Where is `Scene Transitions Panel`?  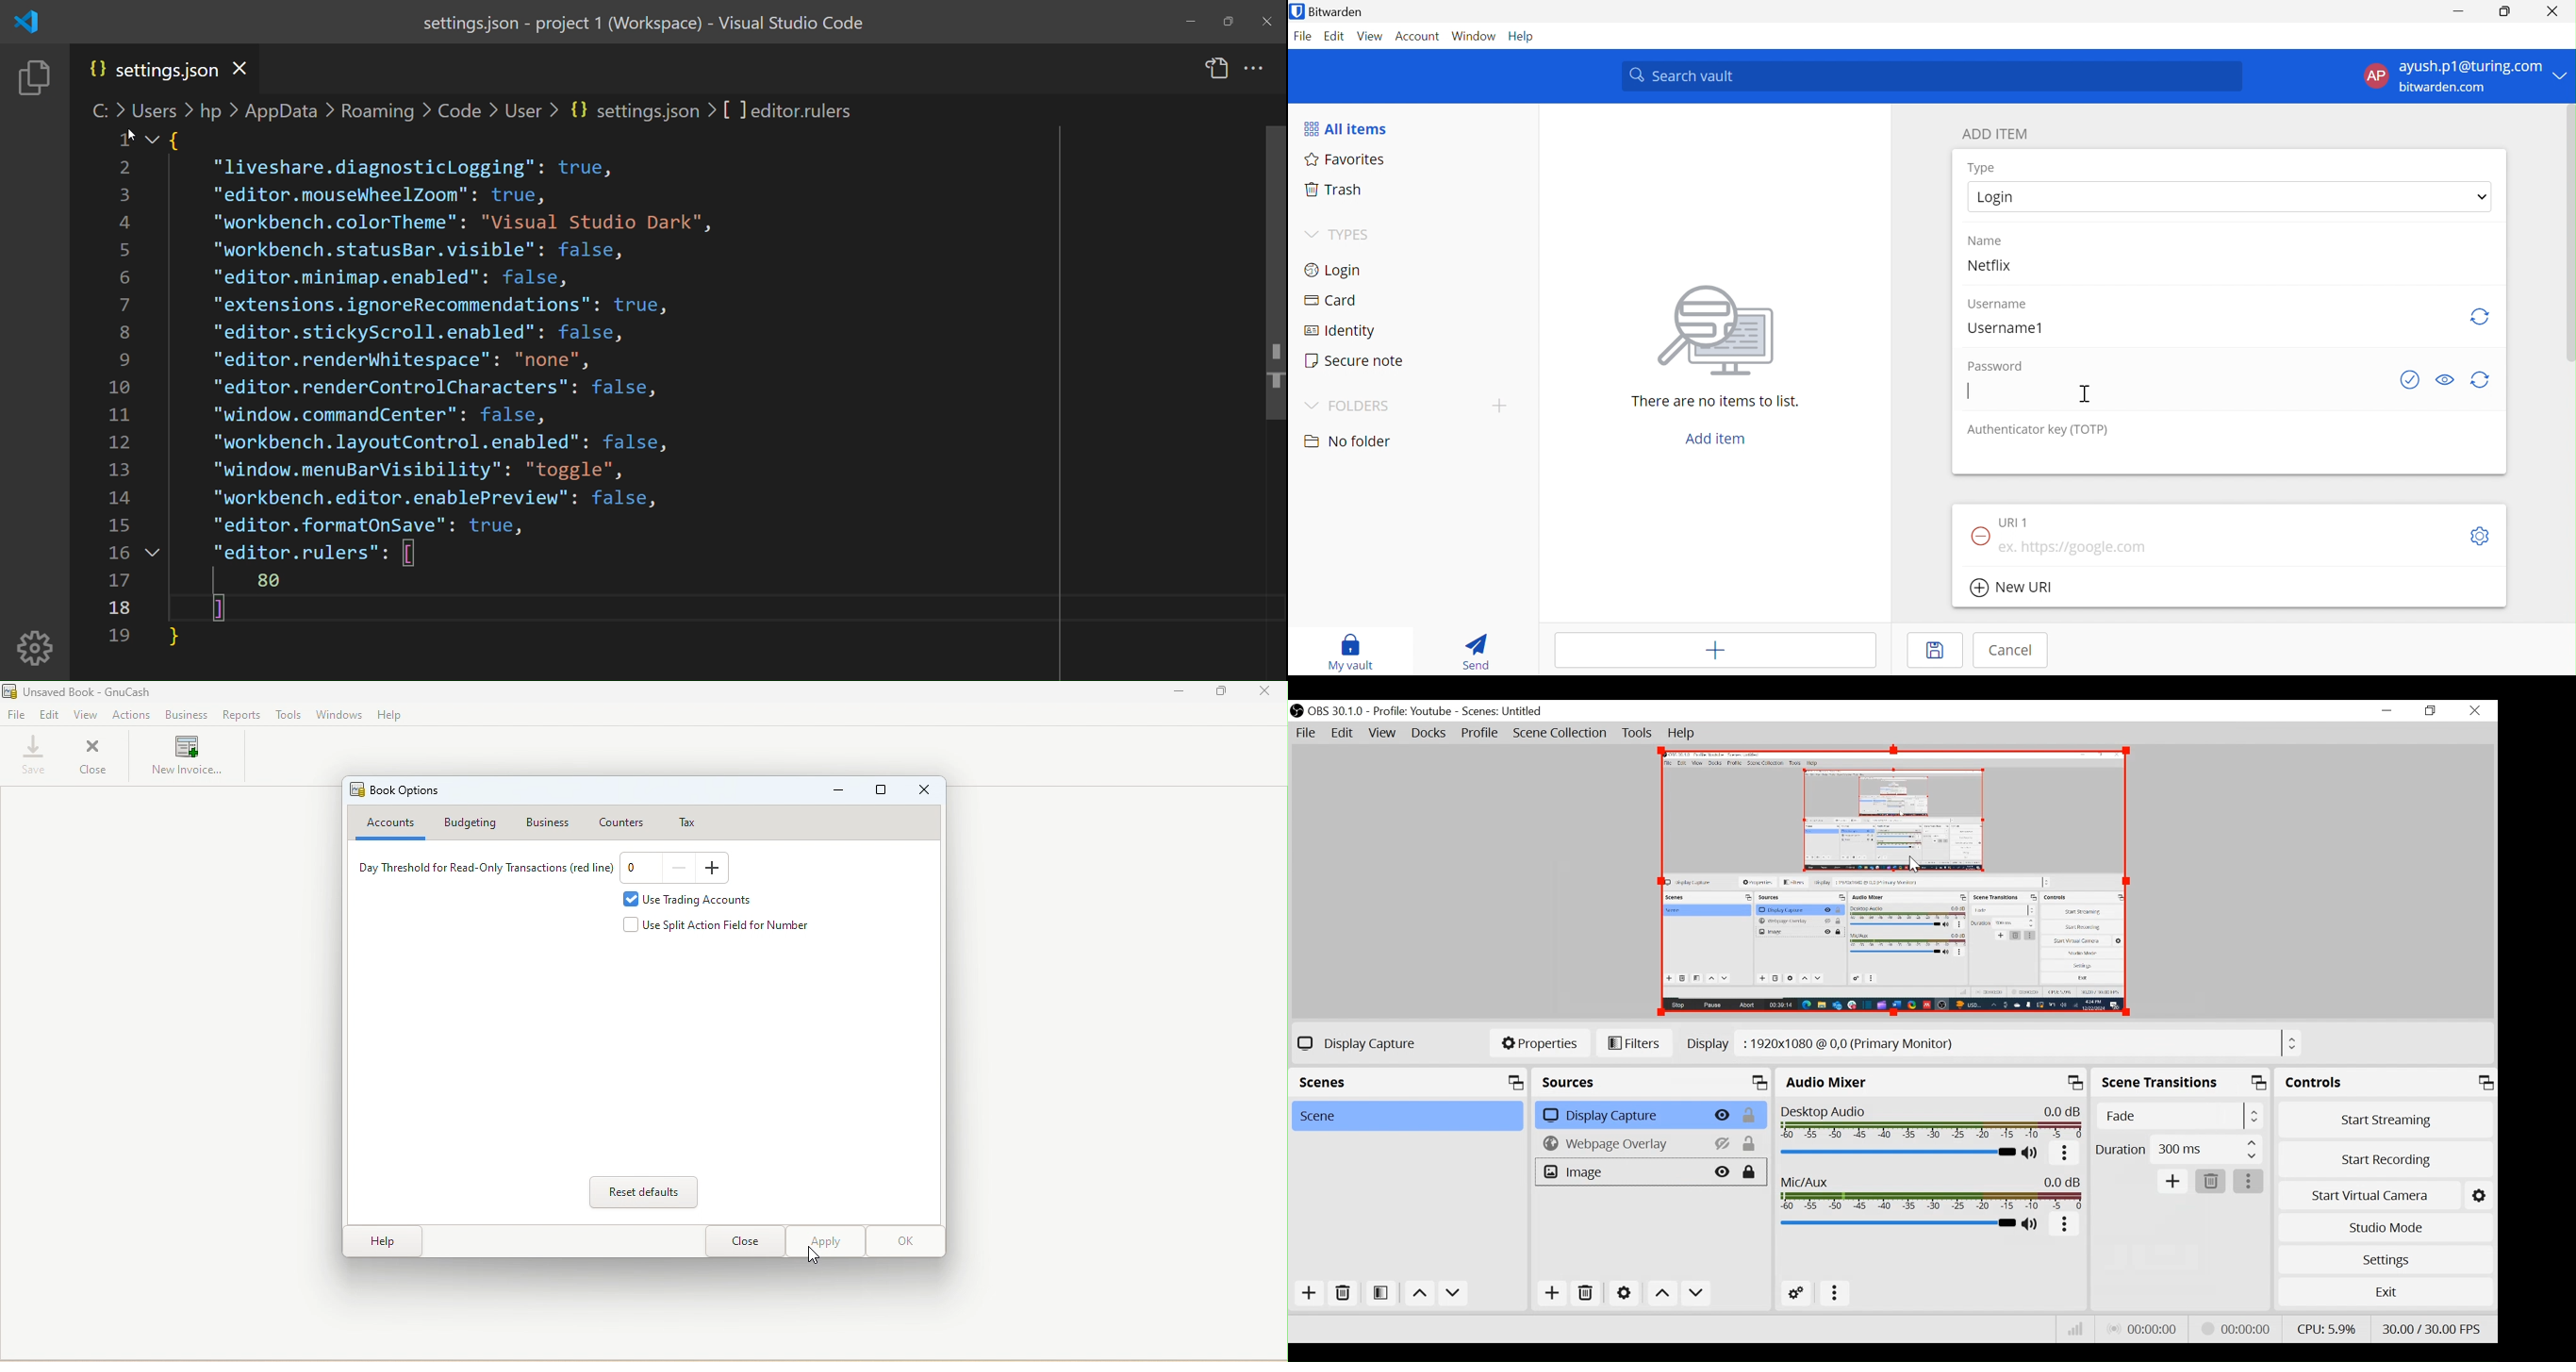
Scene Transitions Panel is located at coordinates (2182, 1084).